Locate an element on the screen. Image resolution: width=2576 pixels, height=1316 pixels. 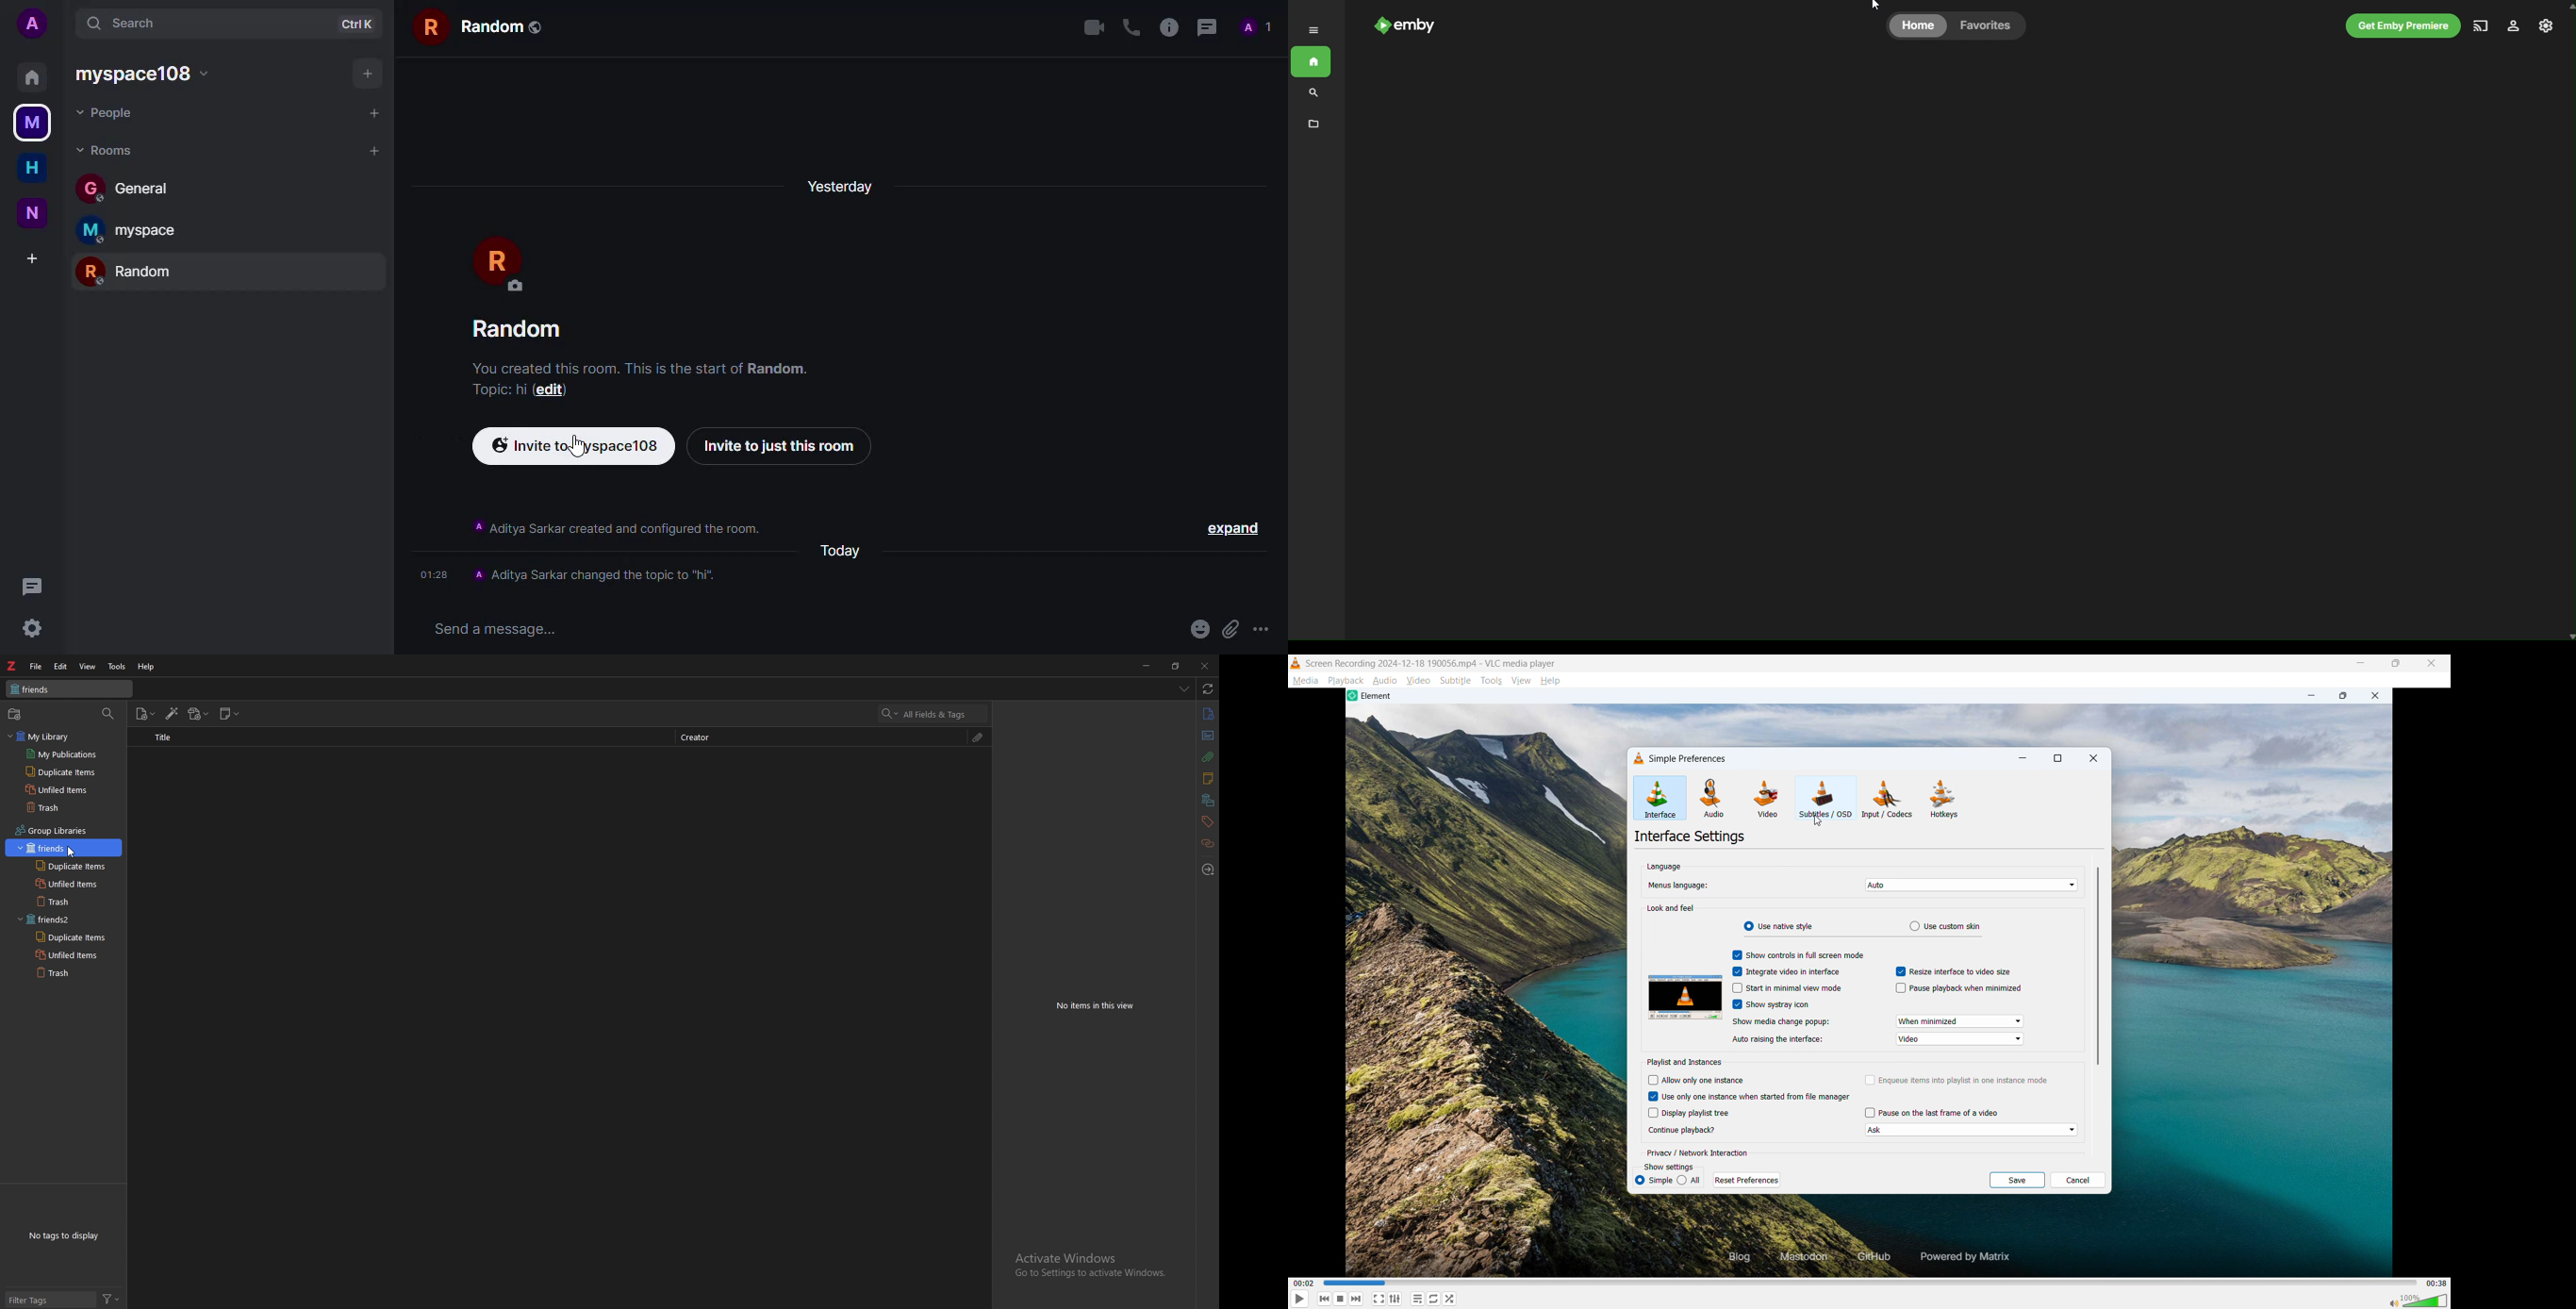
home is located at coordinates (30, 77).